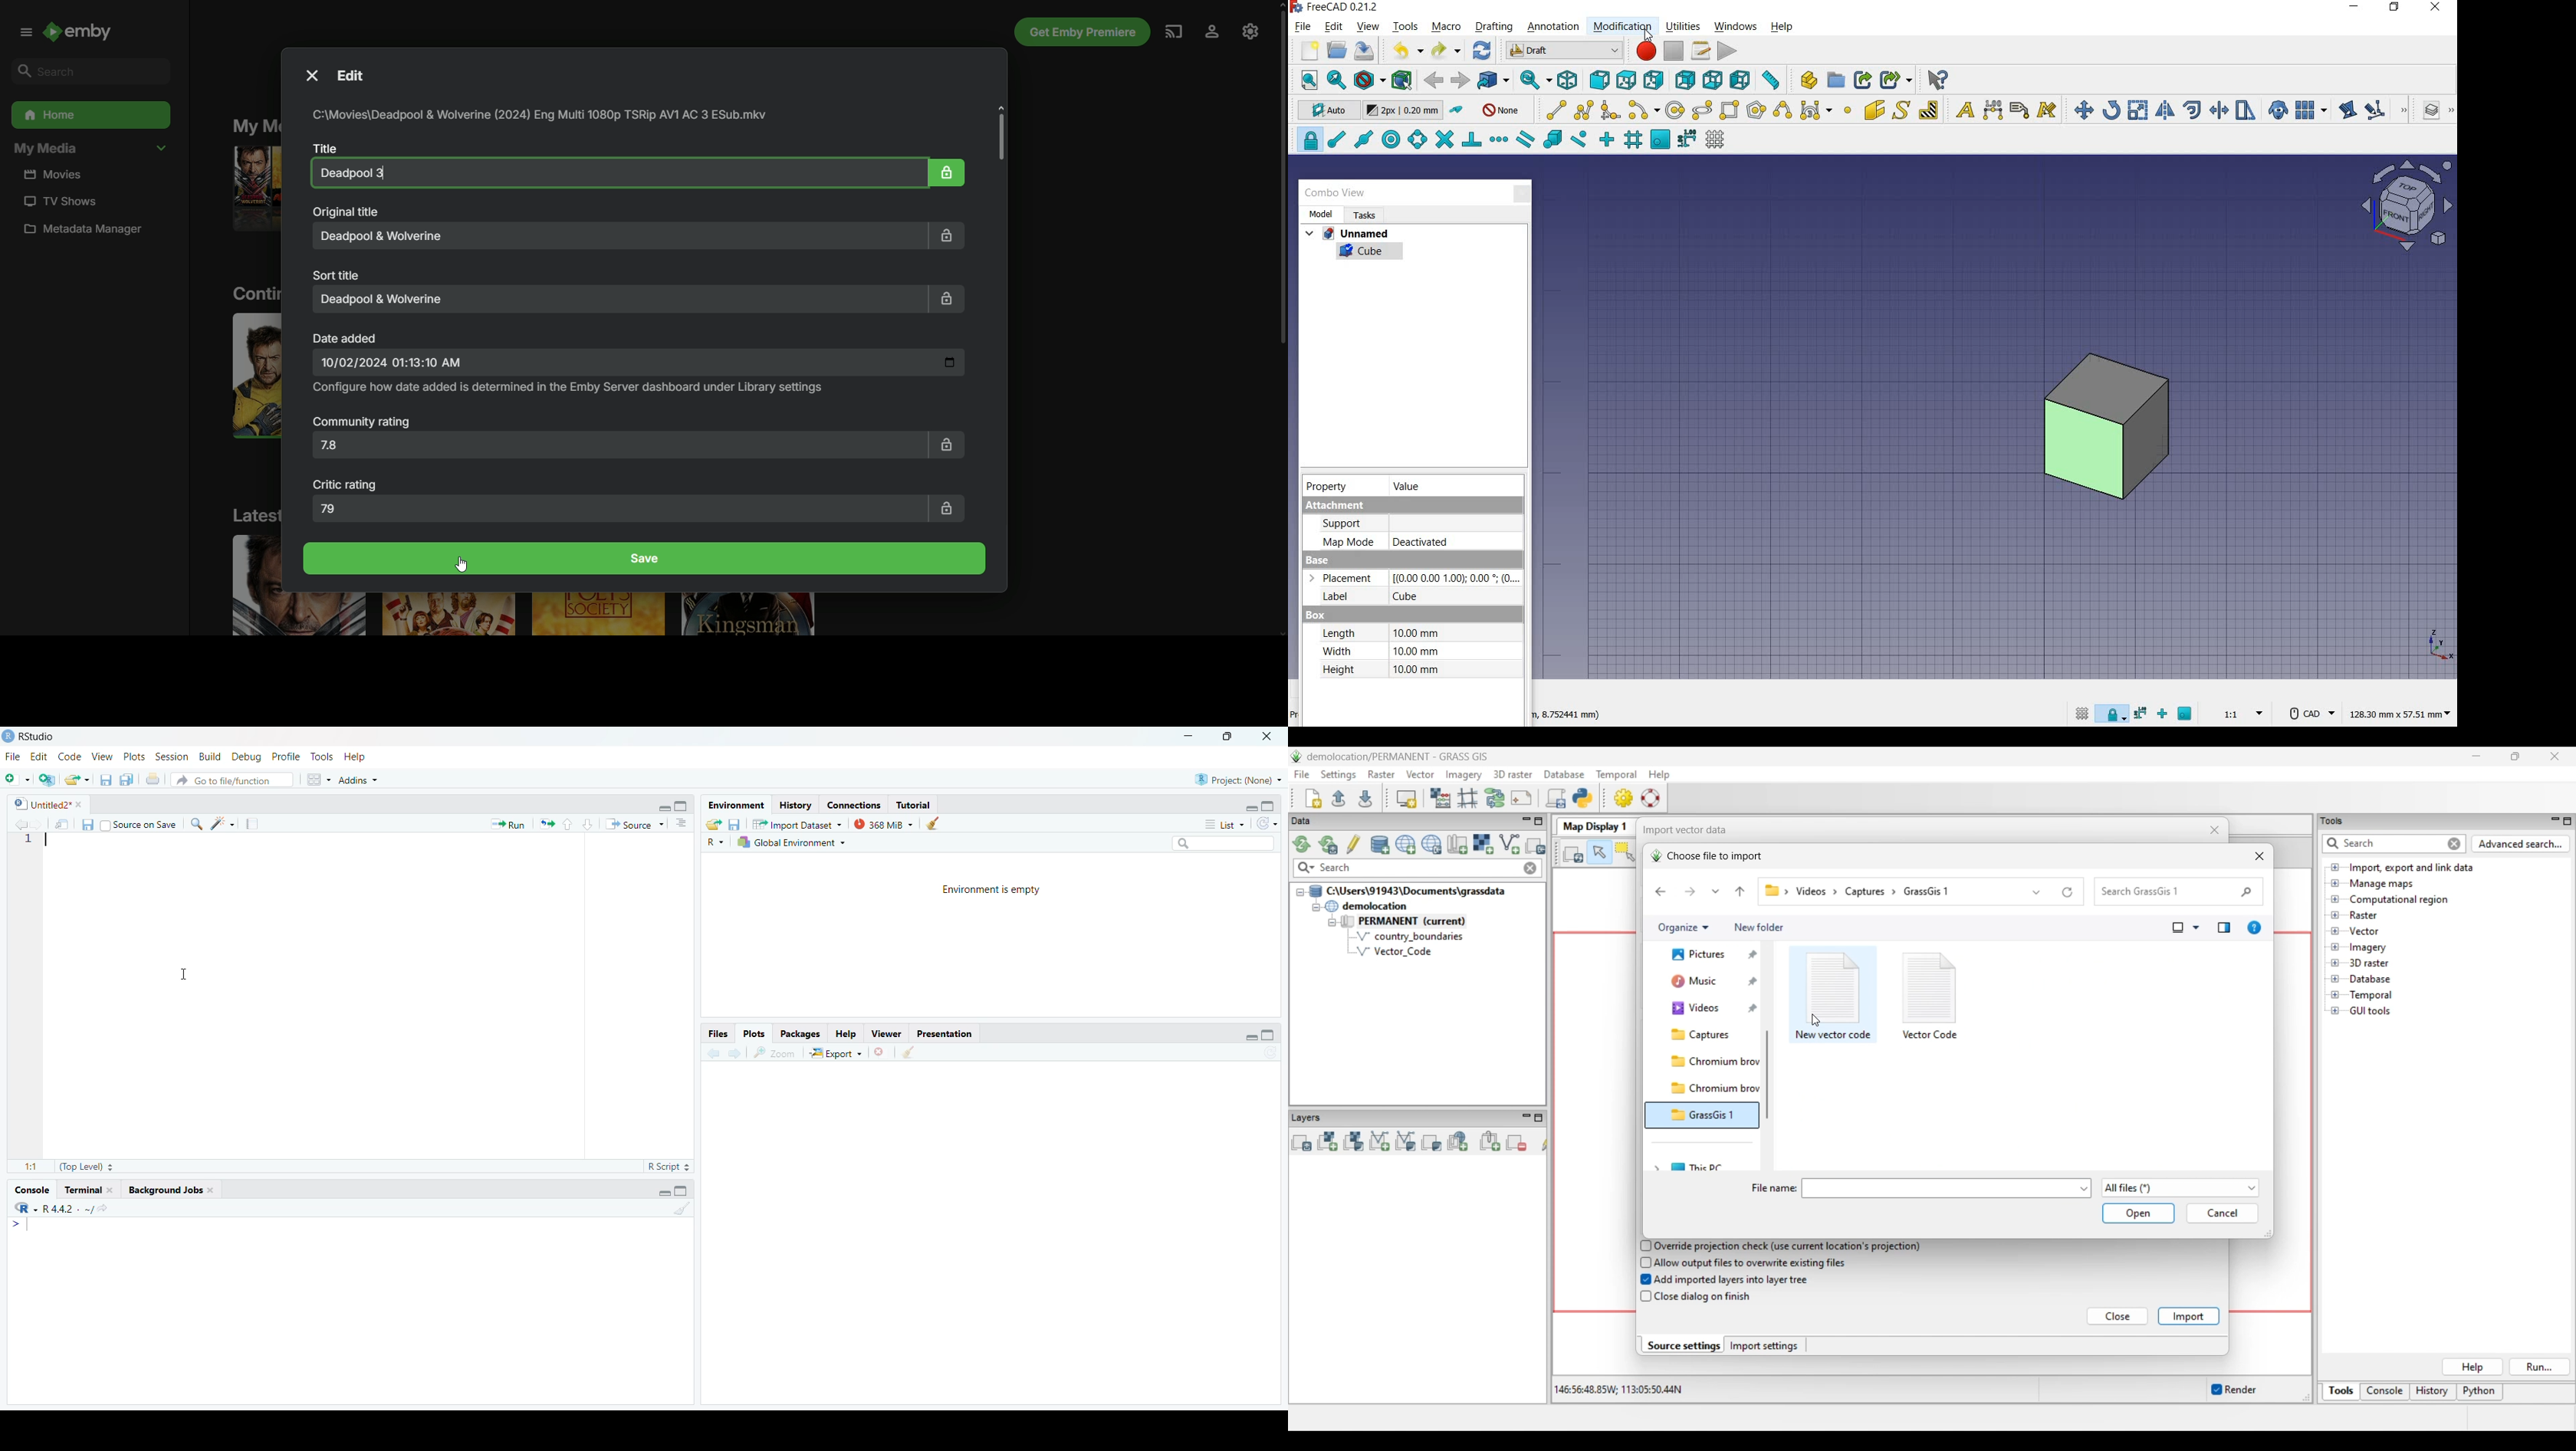  I want to click on options, so click(680, 825).